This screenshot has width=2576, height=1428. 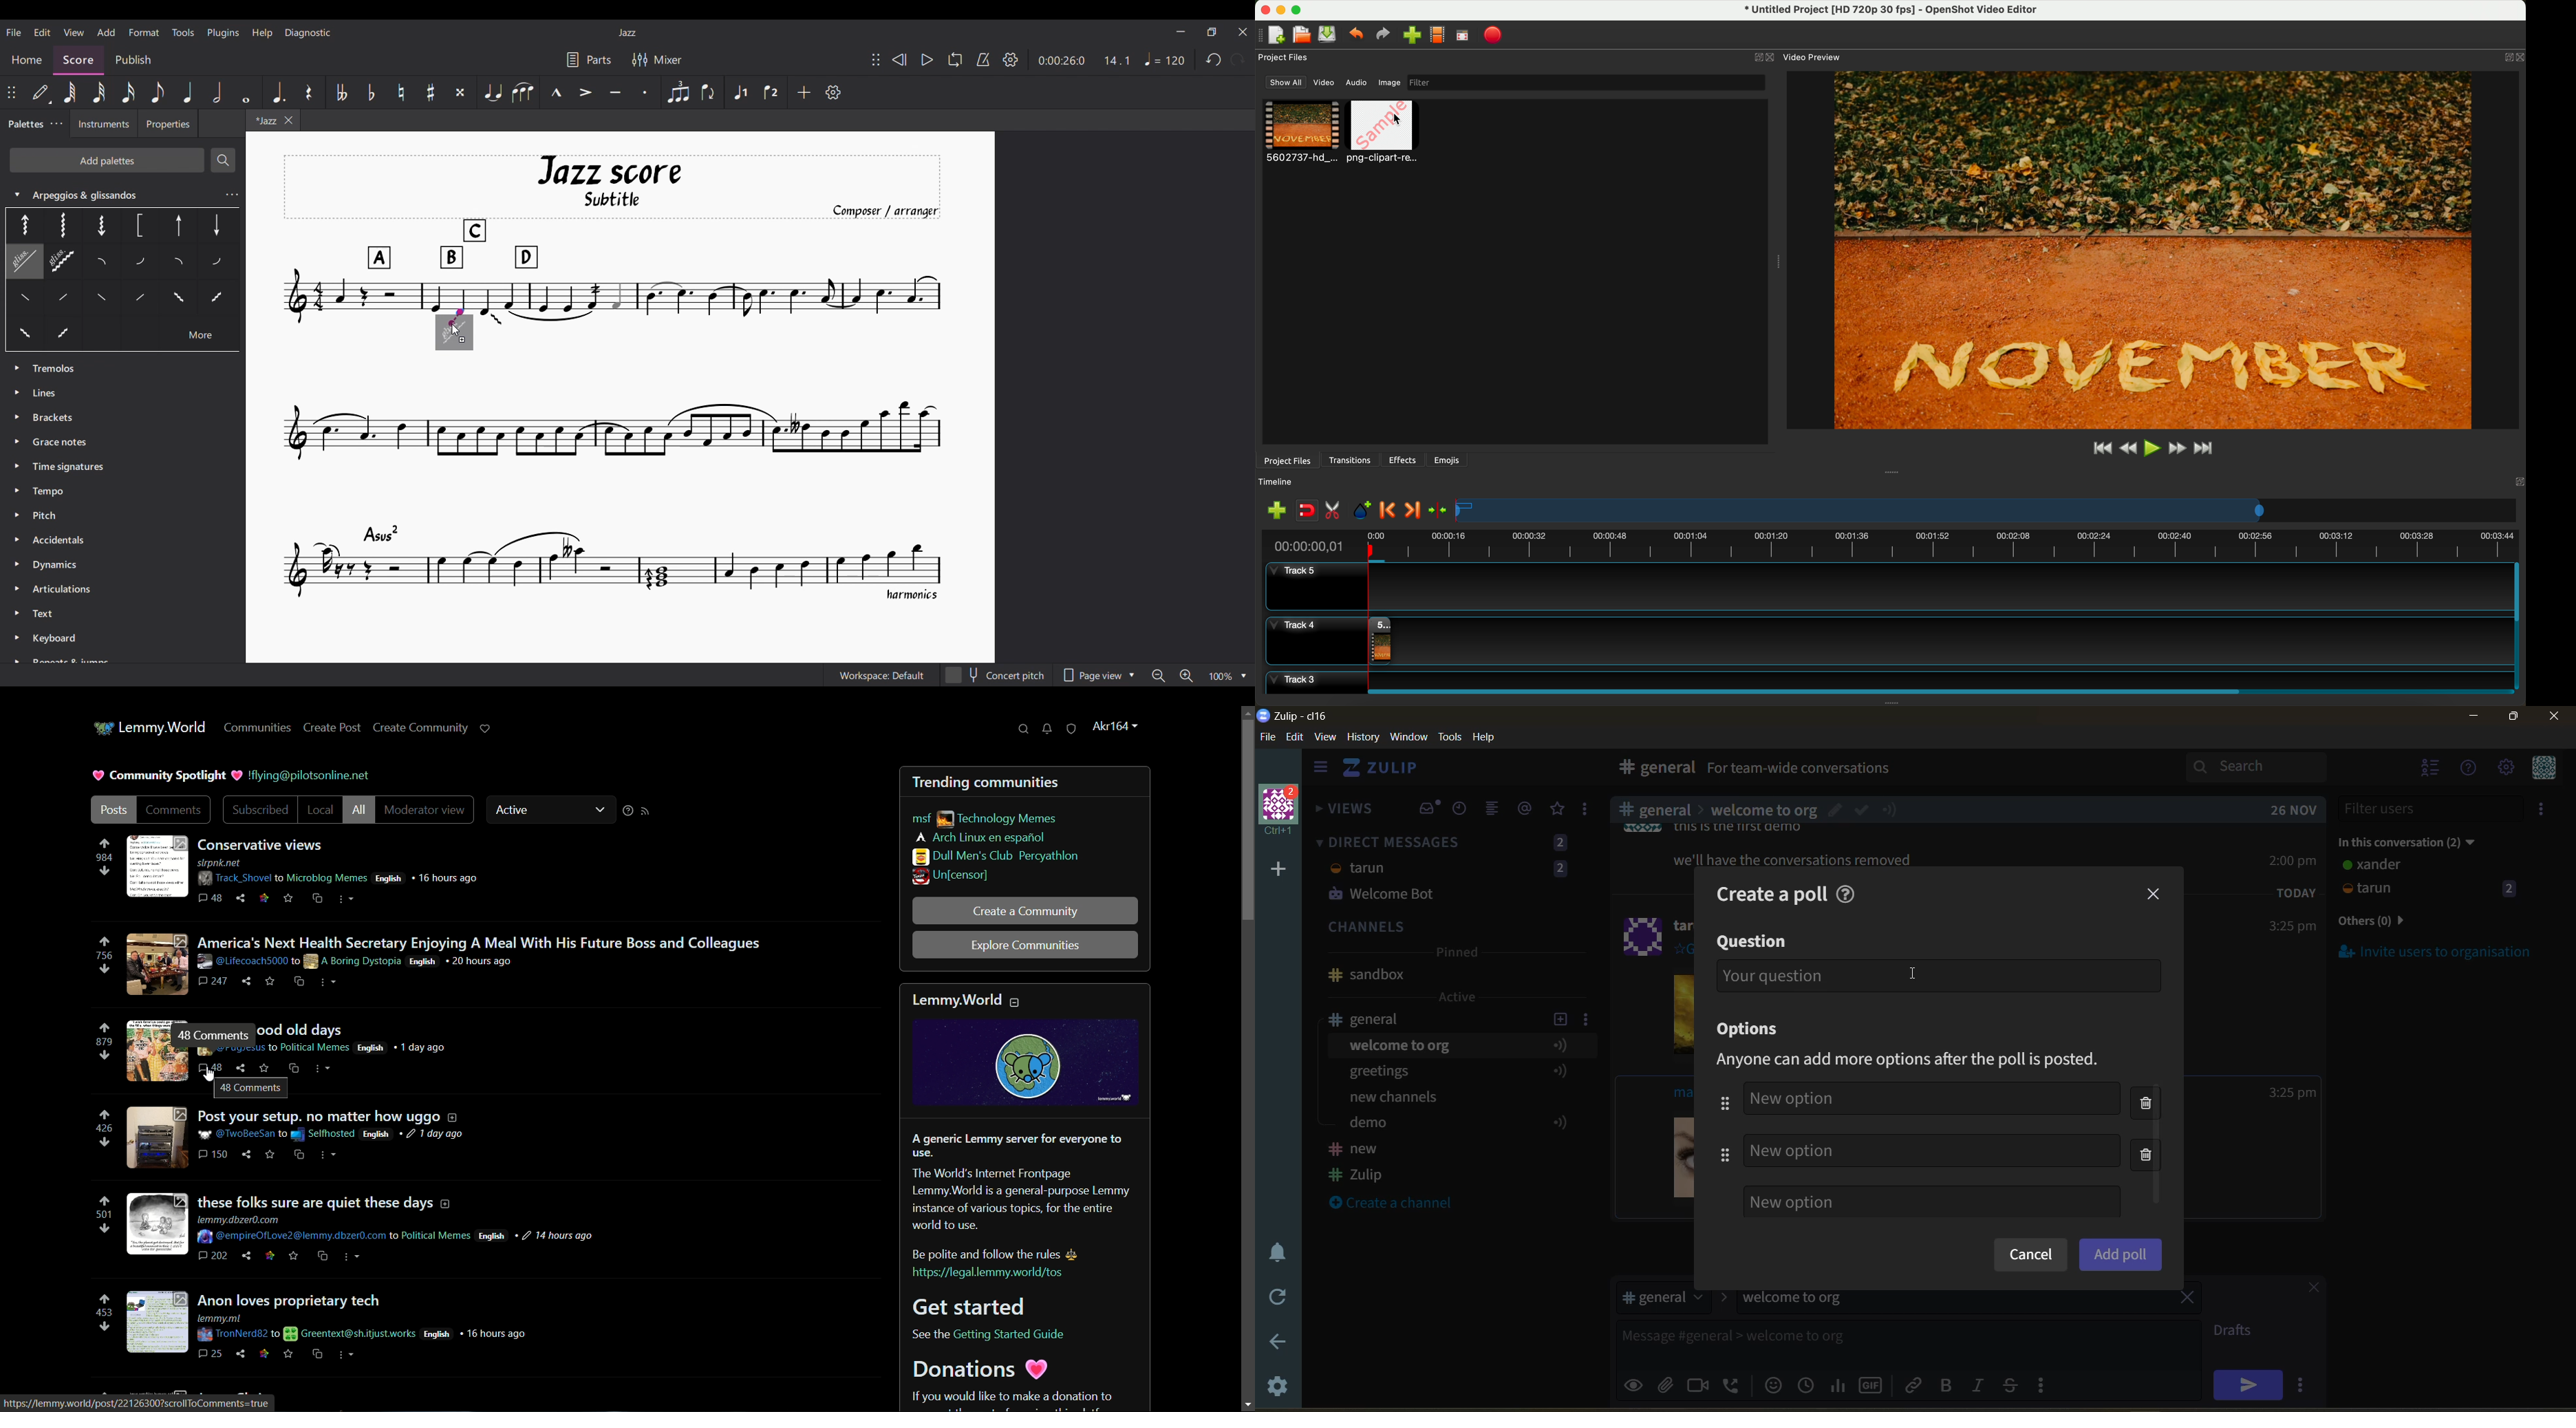 I want to click on number of votes, so click(x=103, y=857).